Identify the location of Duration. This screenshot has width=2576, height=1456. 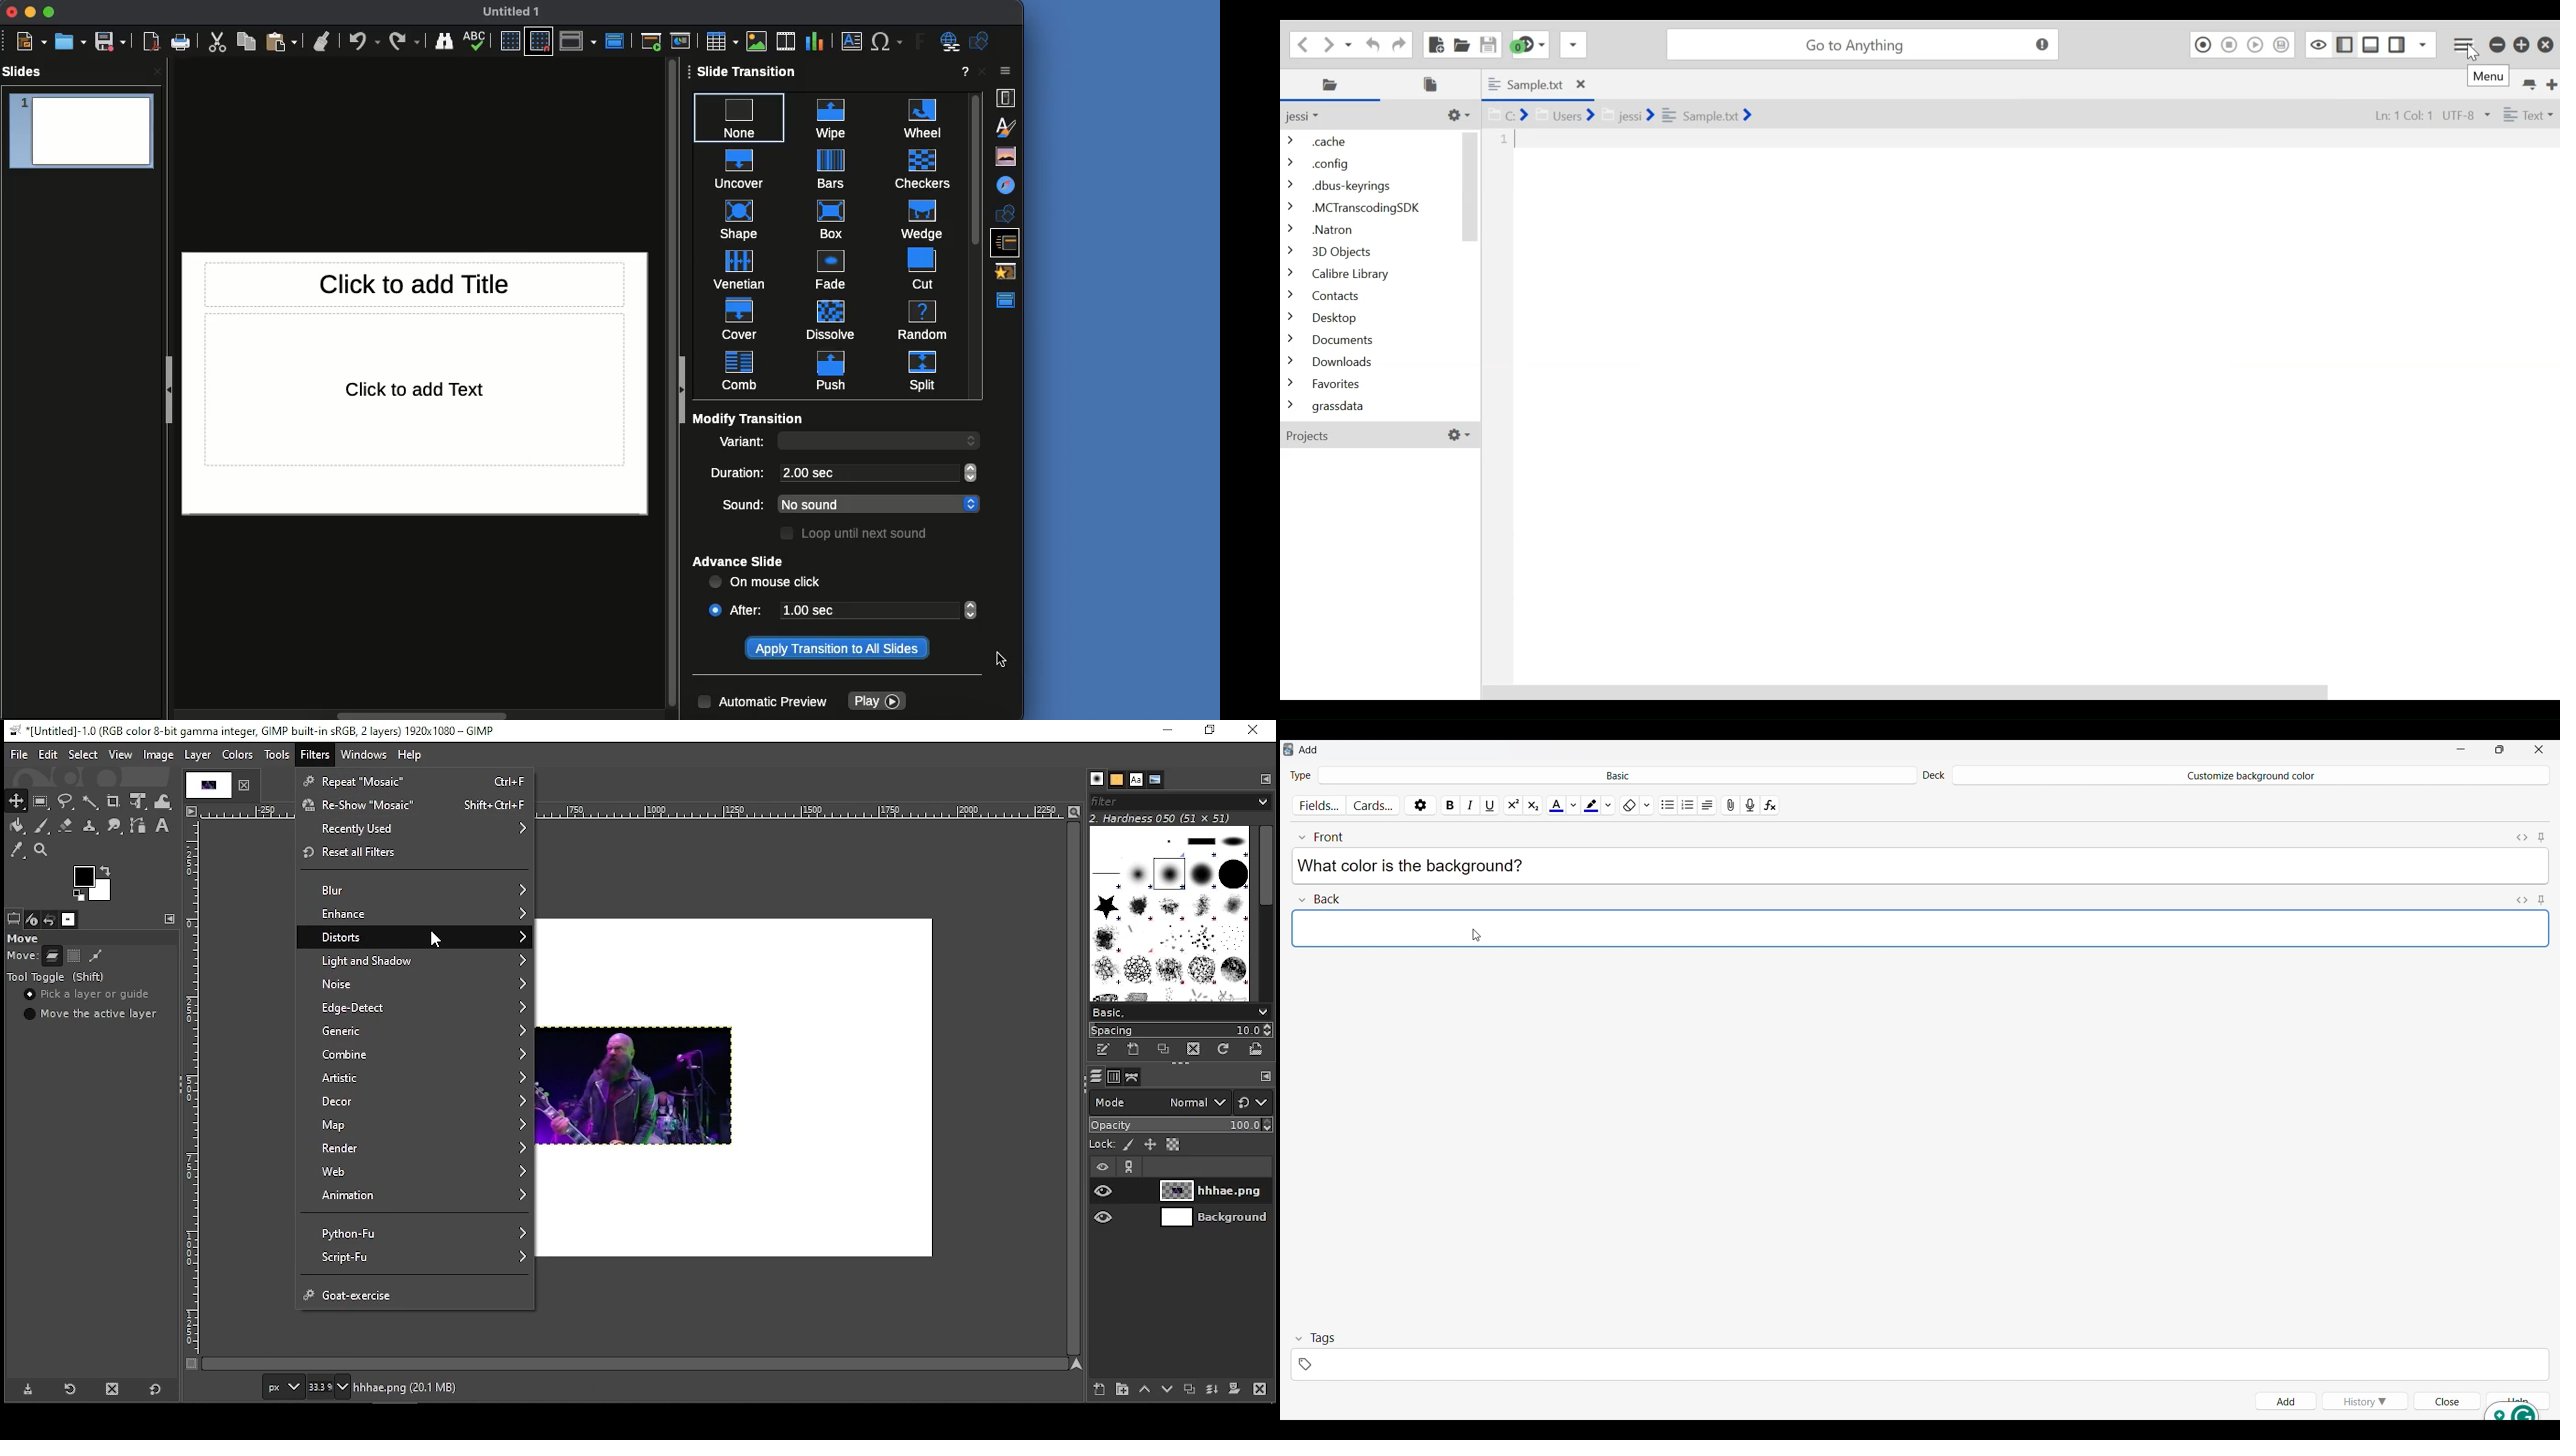
(740, 475).